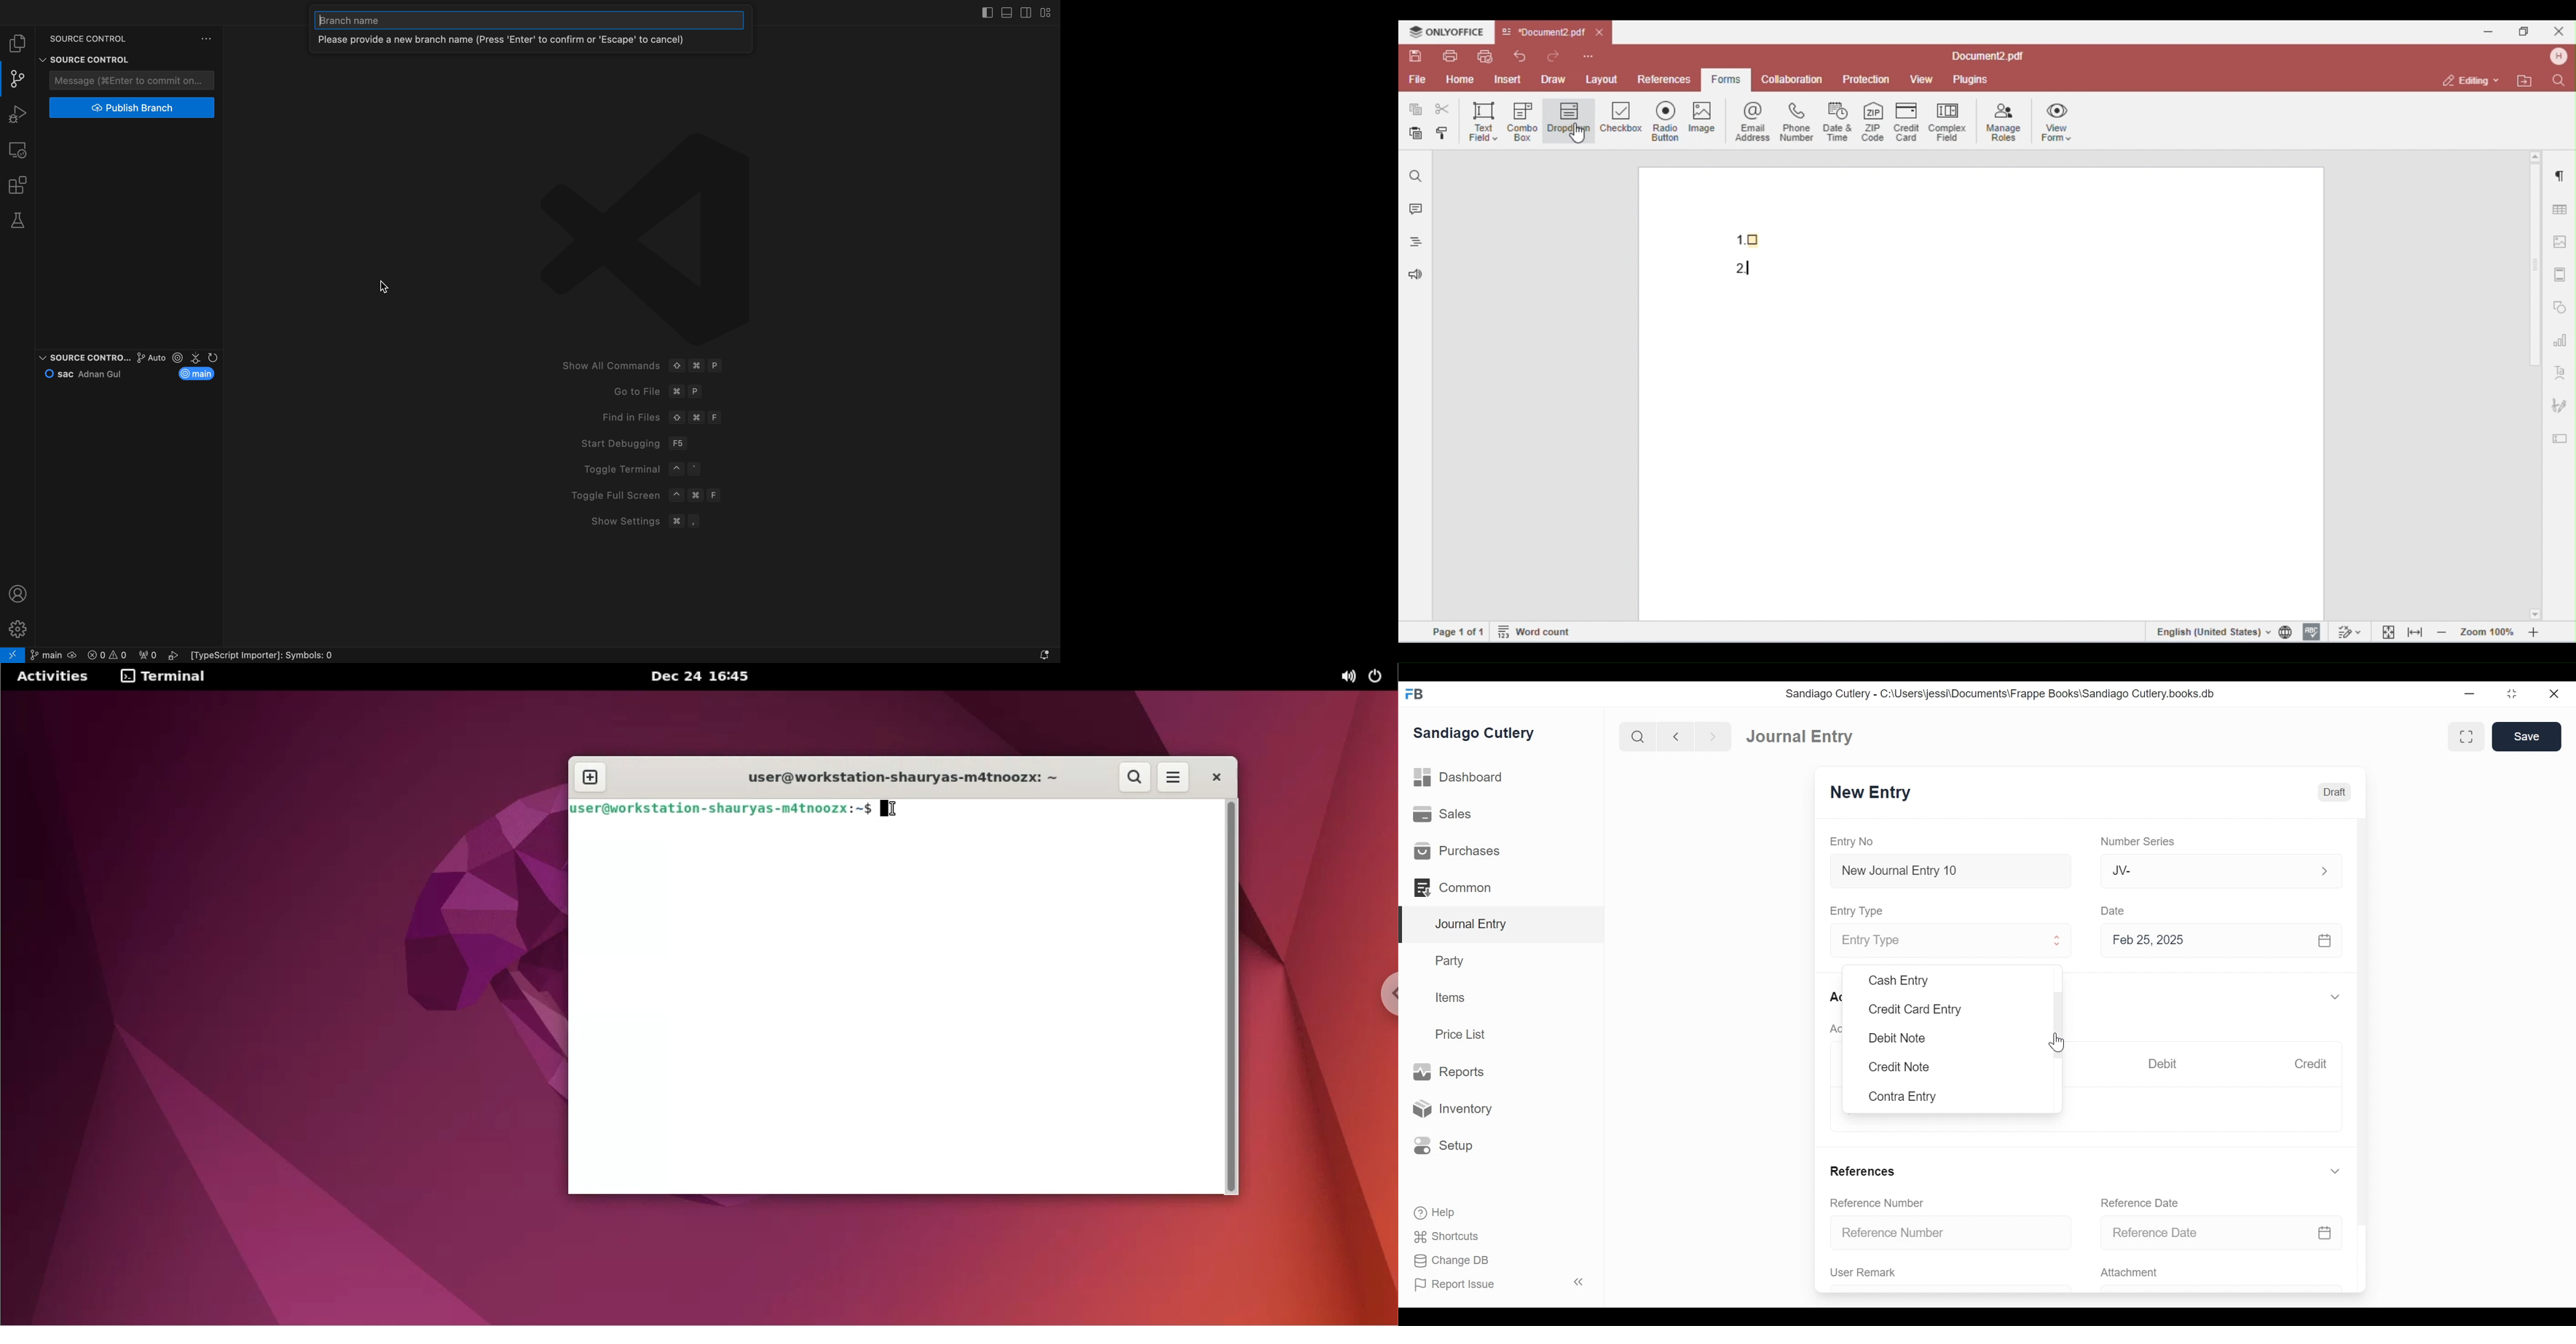  I want to click on Price List, so click(1463, 1034).